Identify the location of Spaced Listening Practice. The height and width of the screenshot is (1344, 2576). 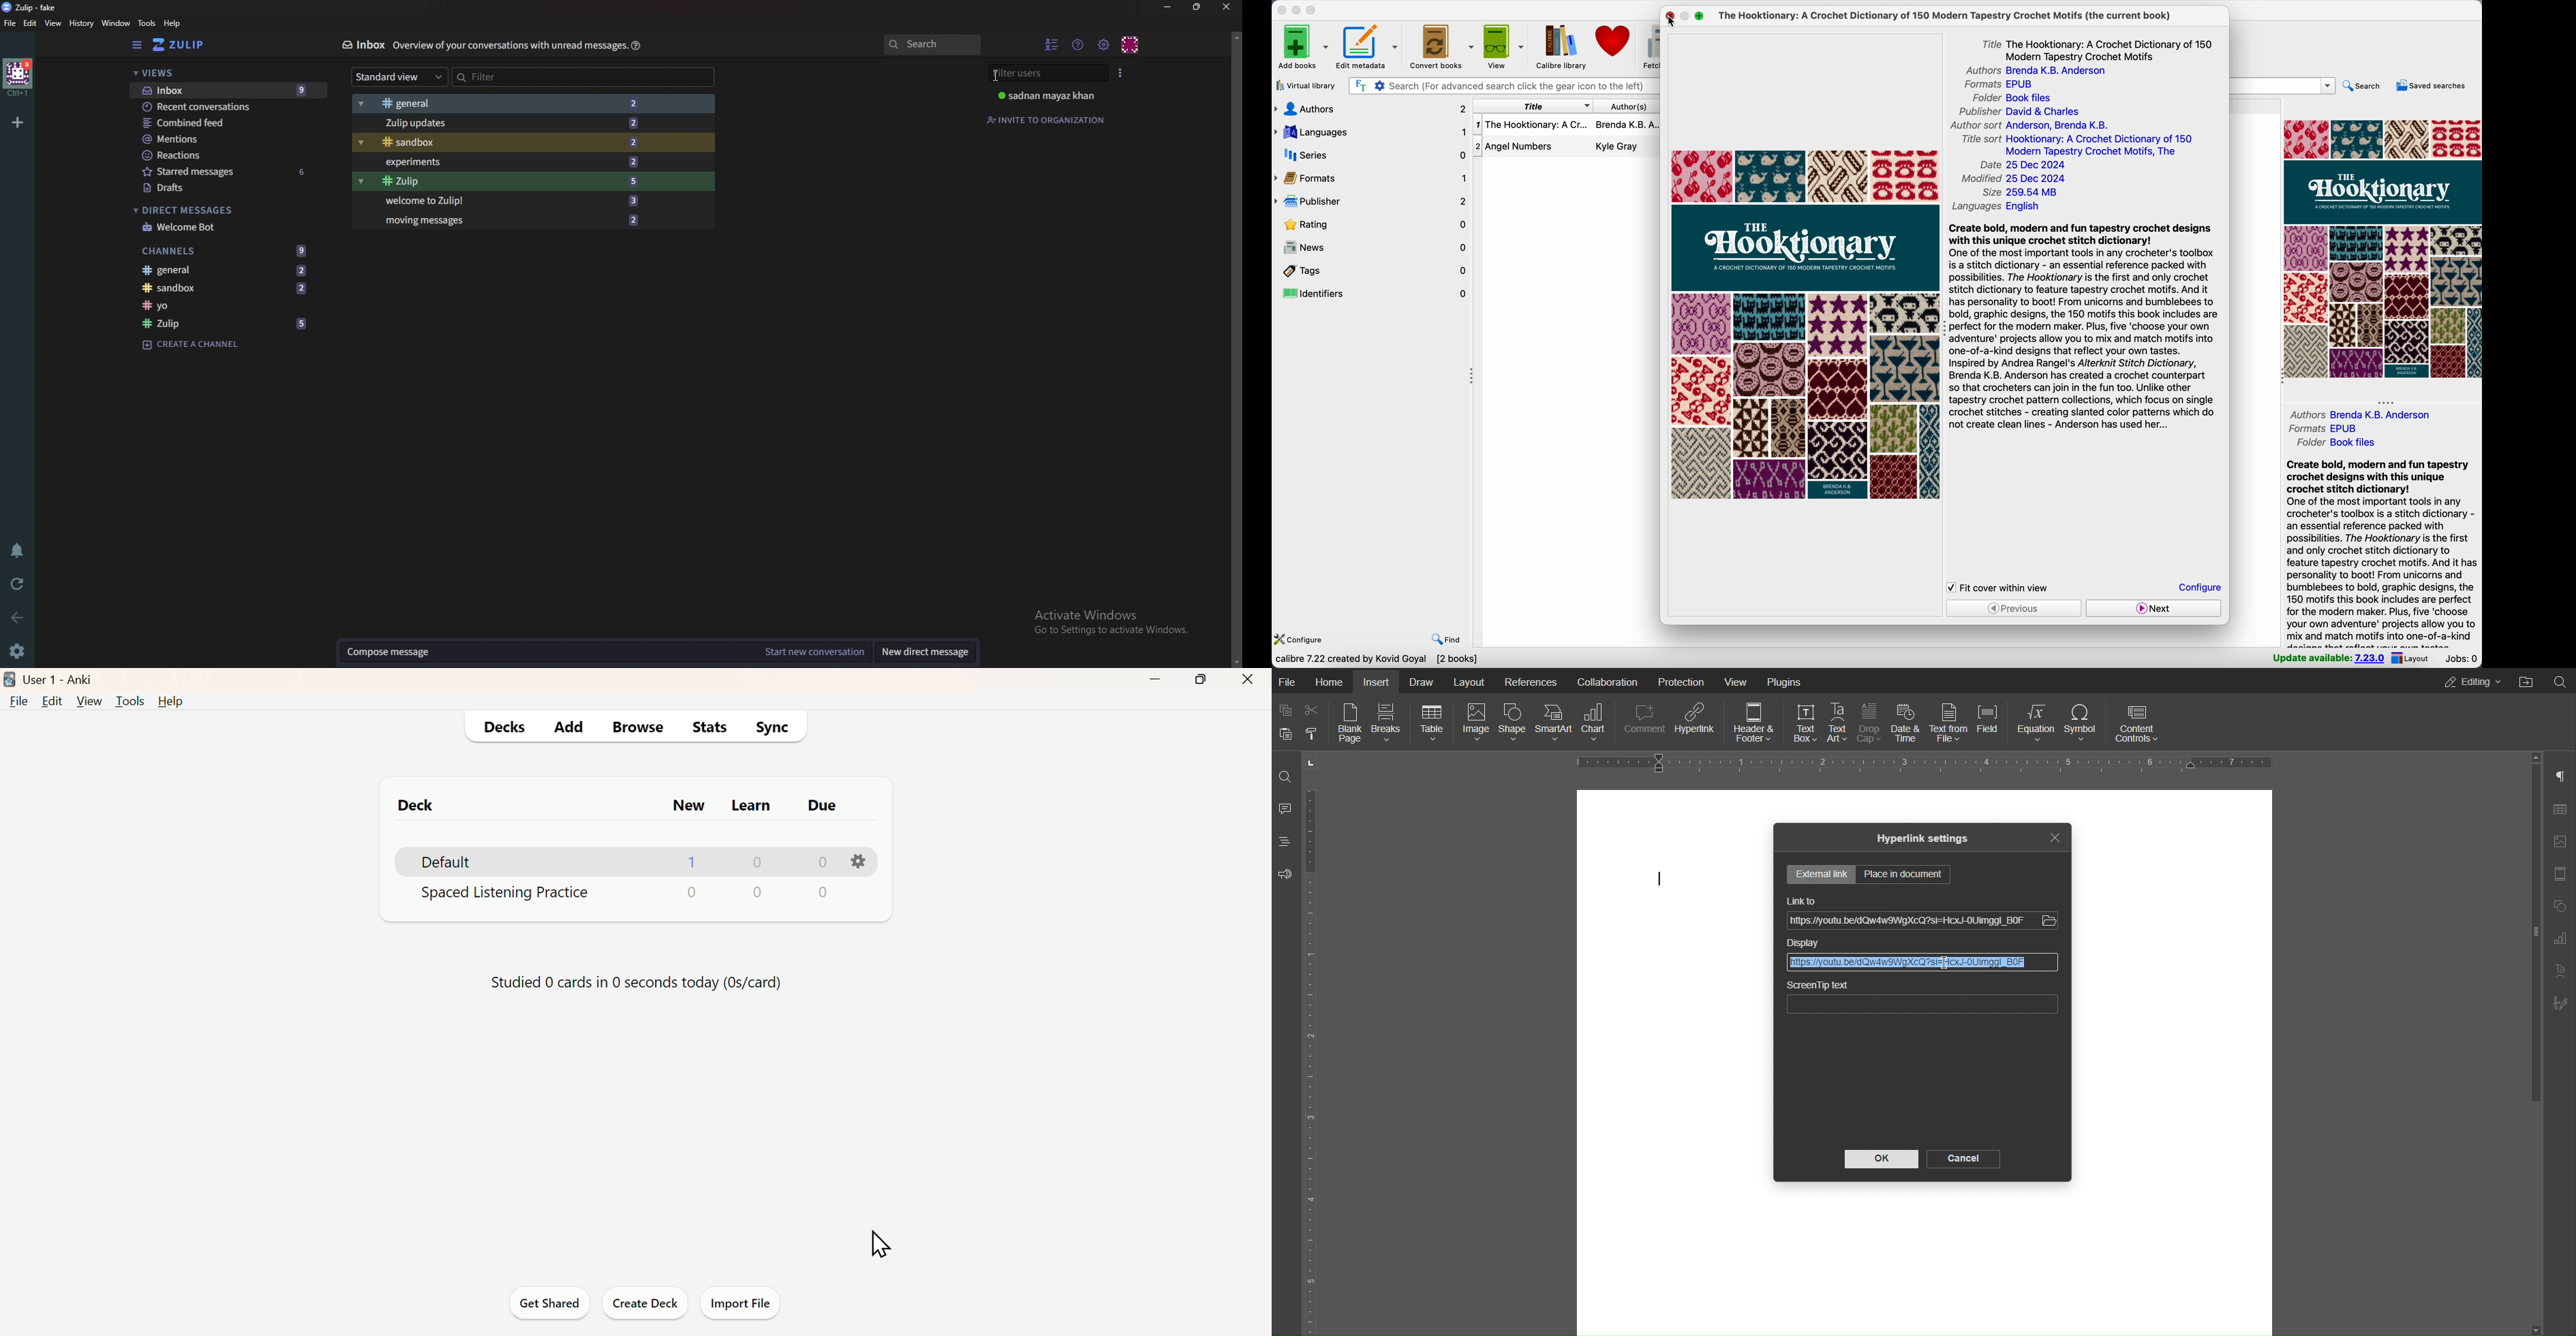
(620, 894).